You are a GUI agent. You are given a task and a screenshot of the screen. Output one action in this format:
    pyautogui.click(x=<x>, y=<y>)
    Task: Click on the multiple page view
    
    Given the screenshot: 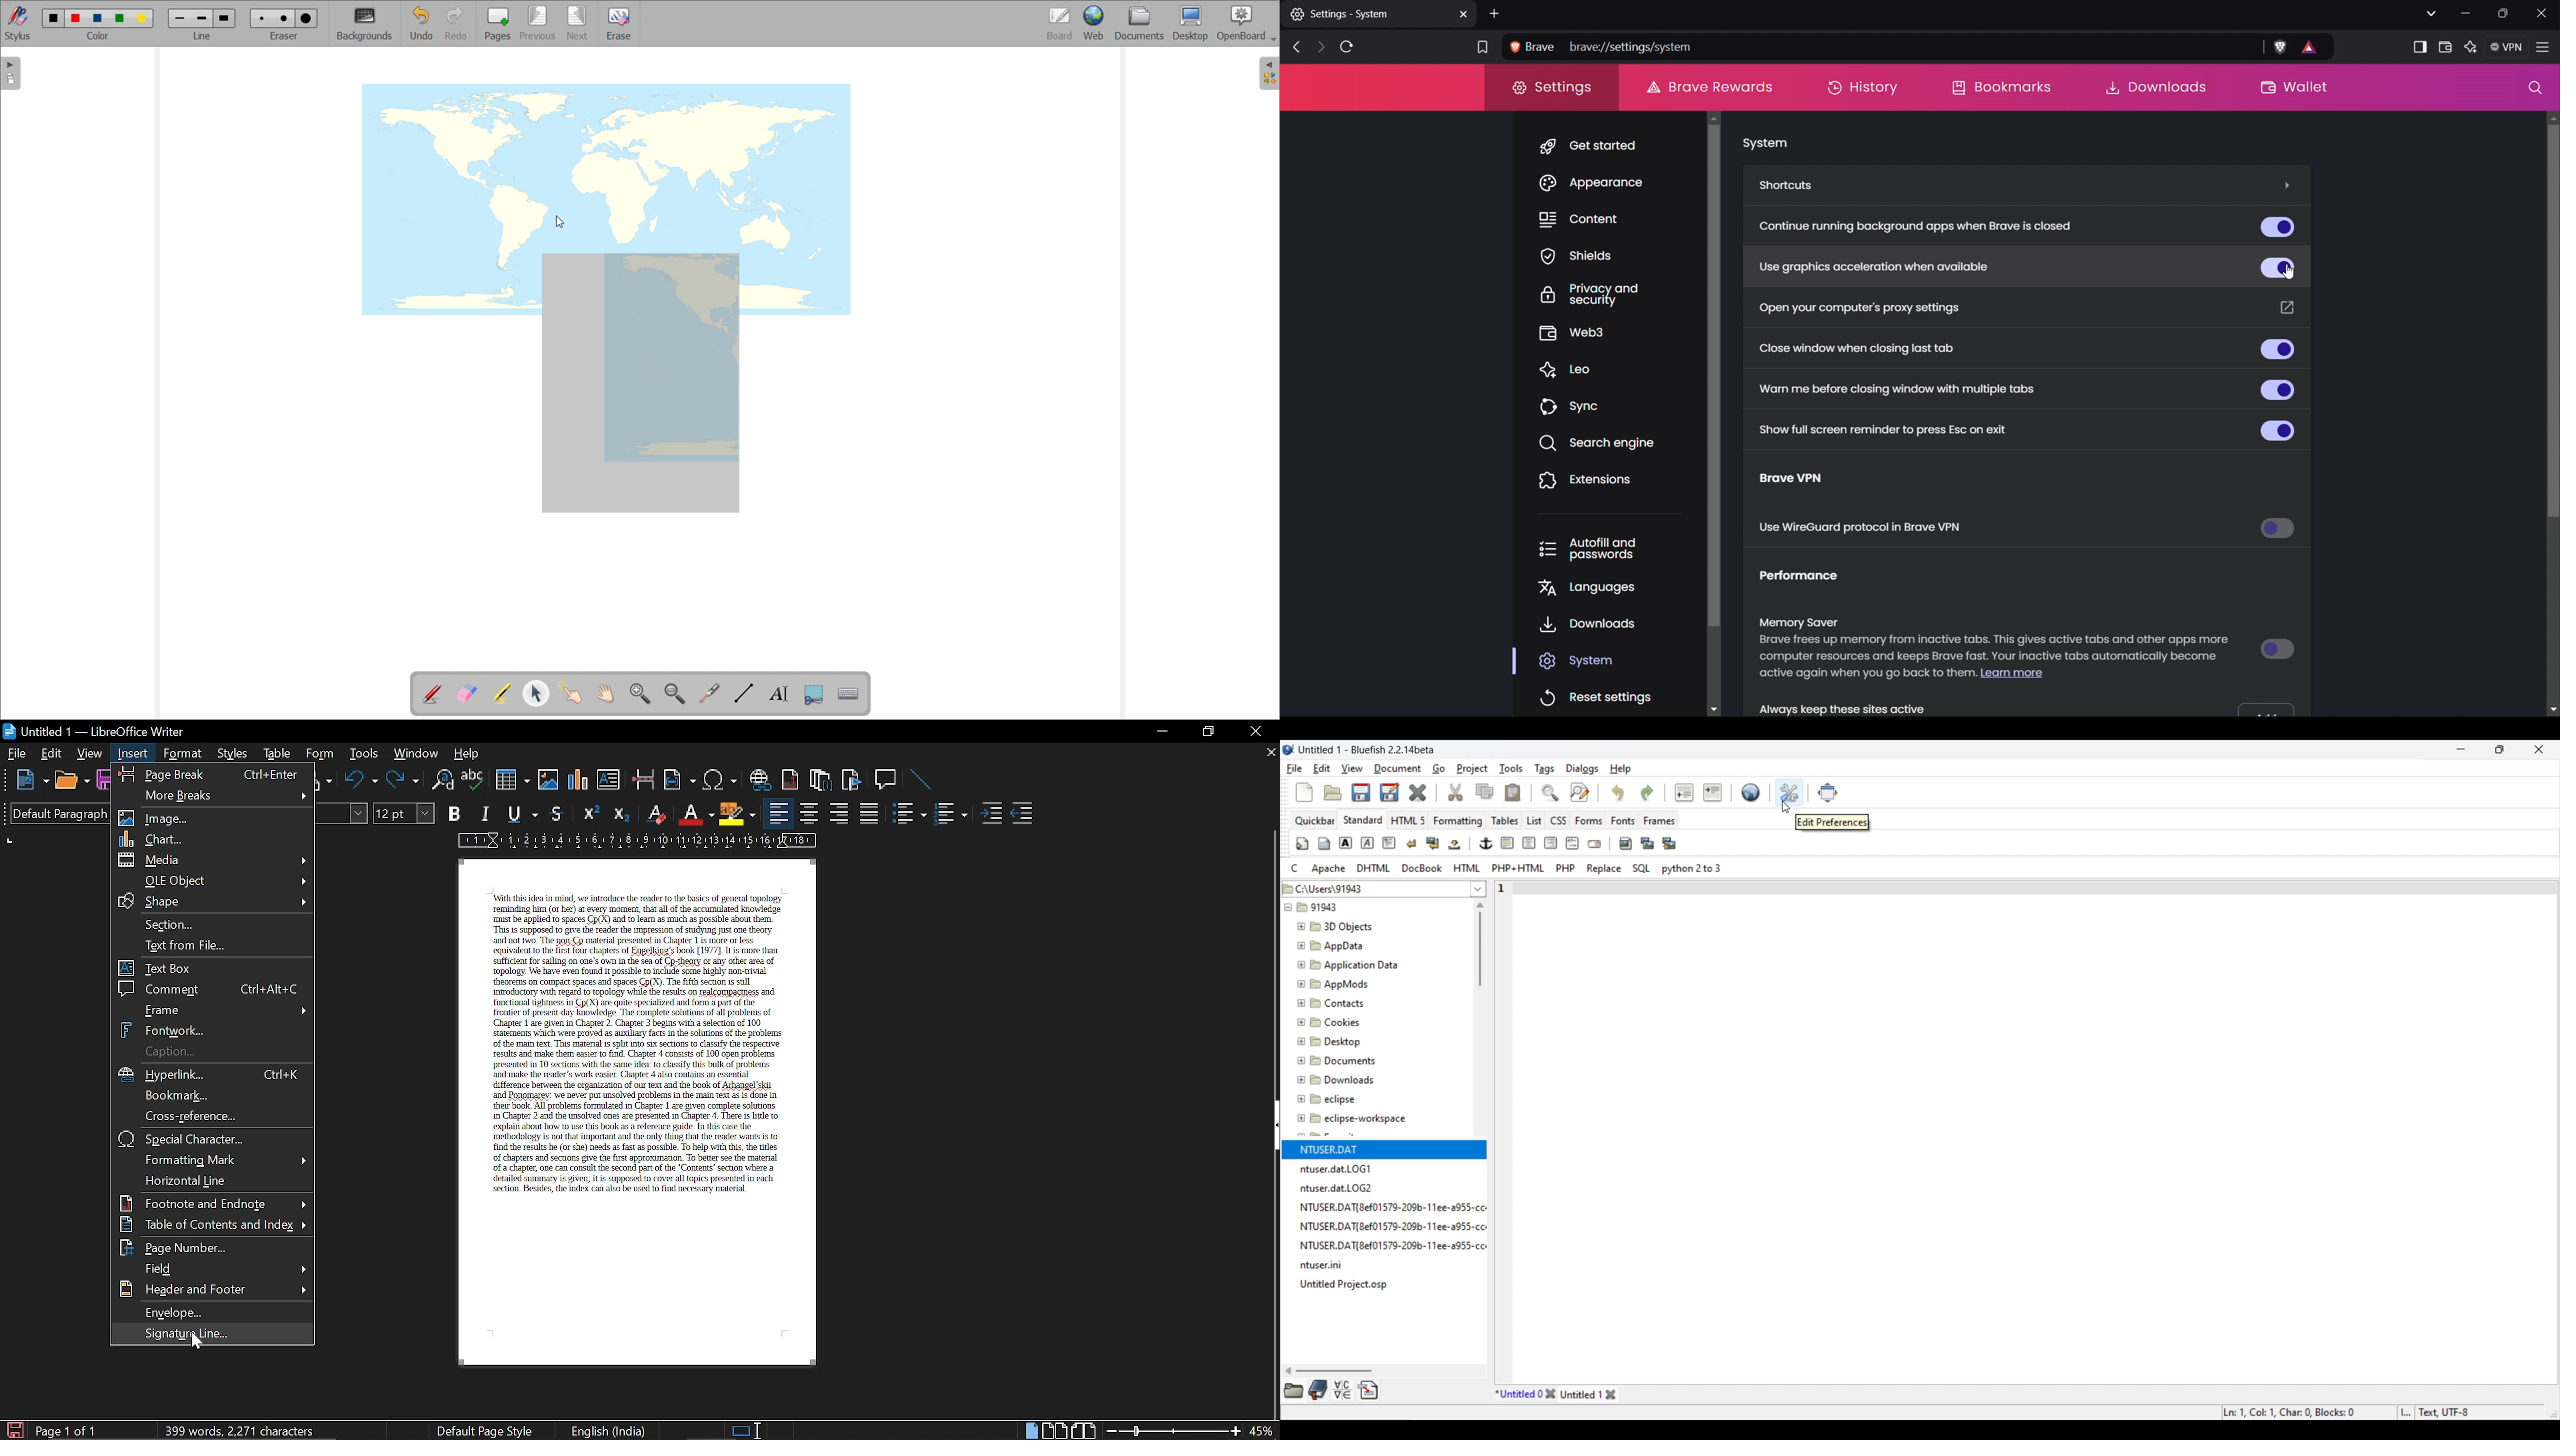 What is the action you would take?
    pyautogui.click(x=1055, y=1431)
    